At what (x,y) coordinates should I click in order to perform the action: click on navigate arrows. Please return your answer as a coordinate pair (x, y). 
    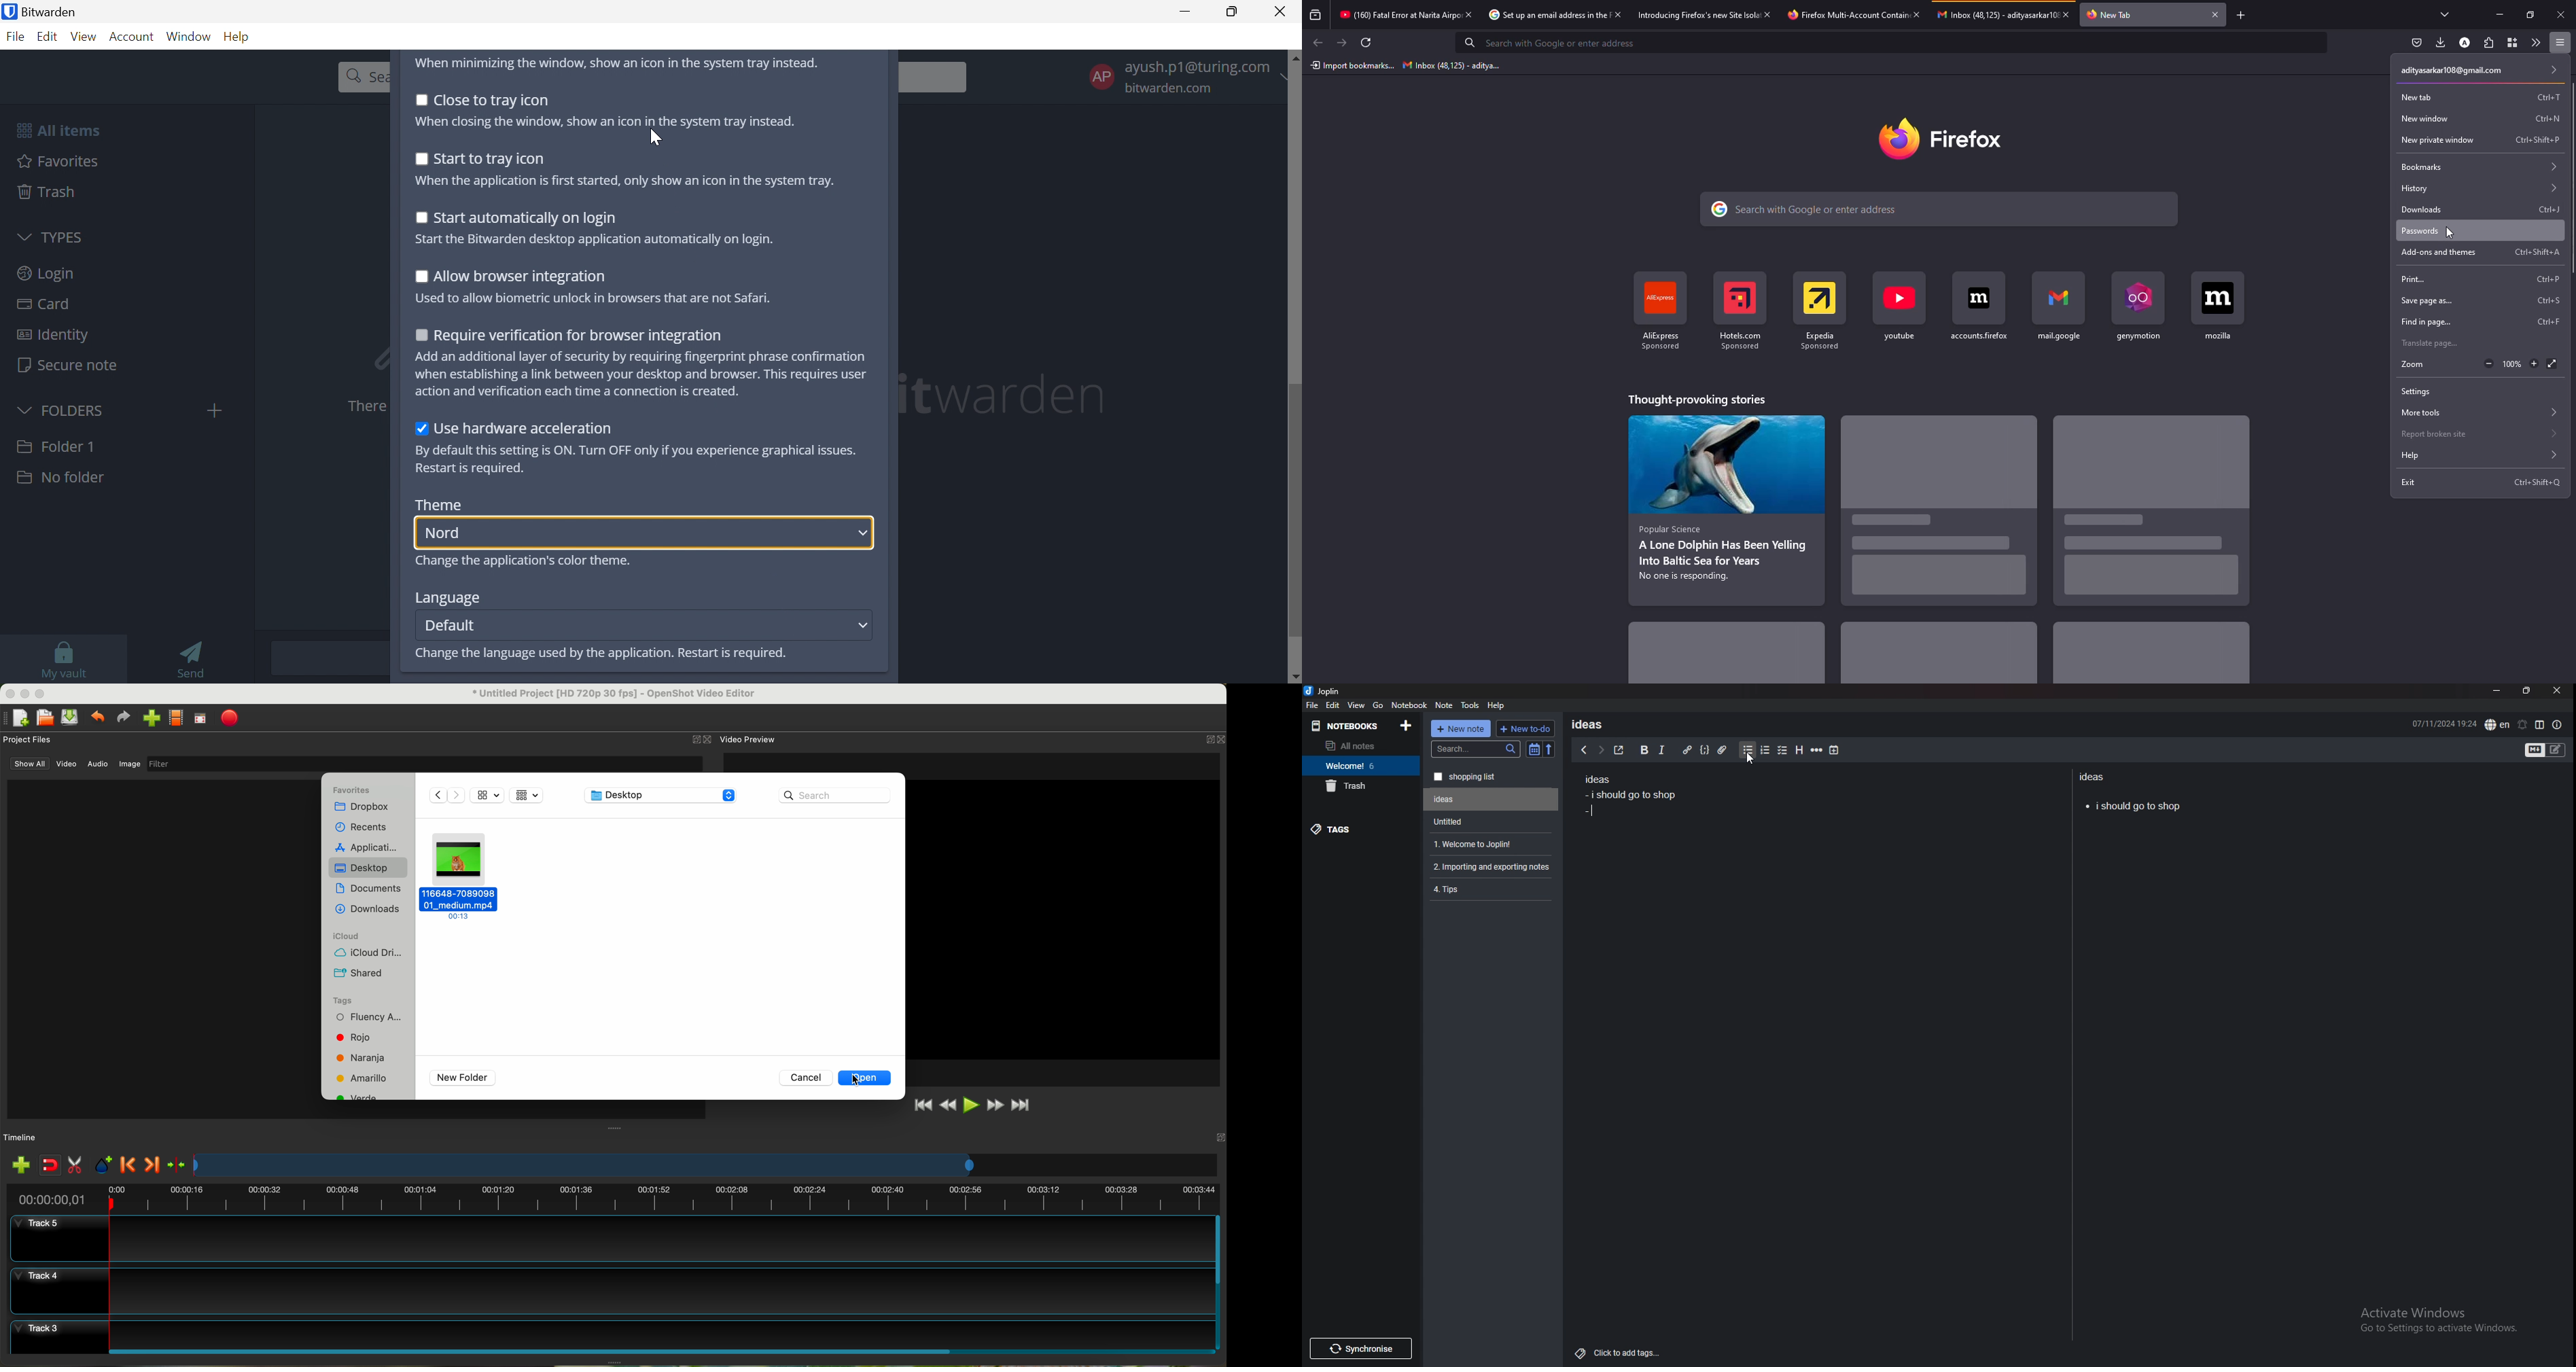
    Looking at the image, I should click on (445, 794).